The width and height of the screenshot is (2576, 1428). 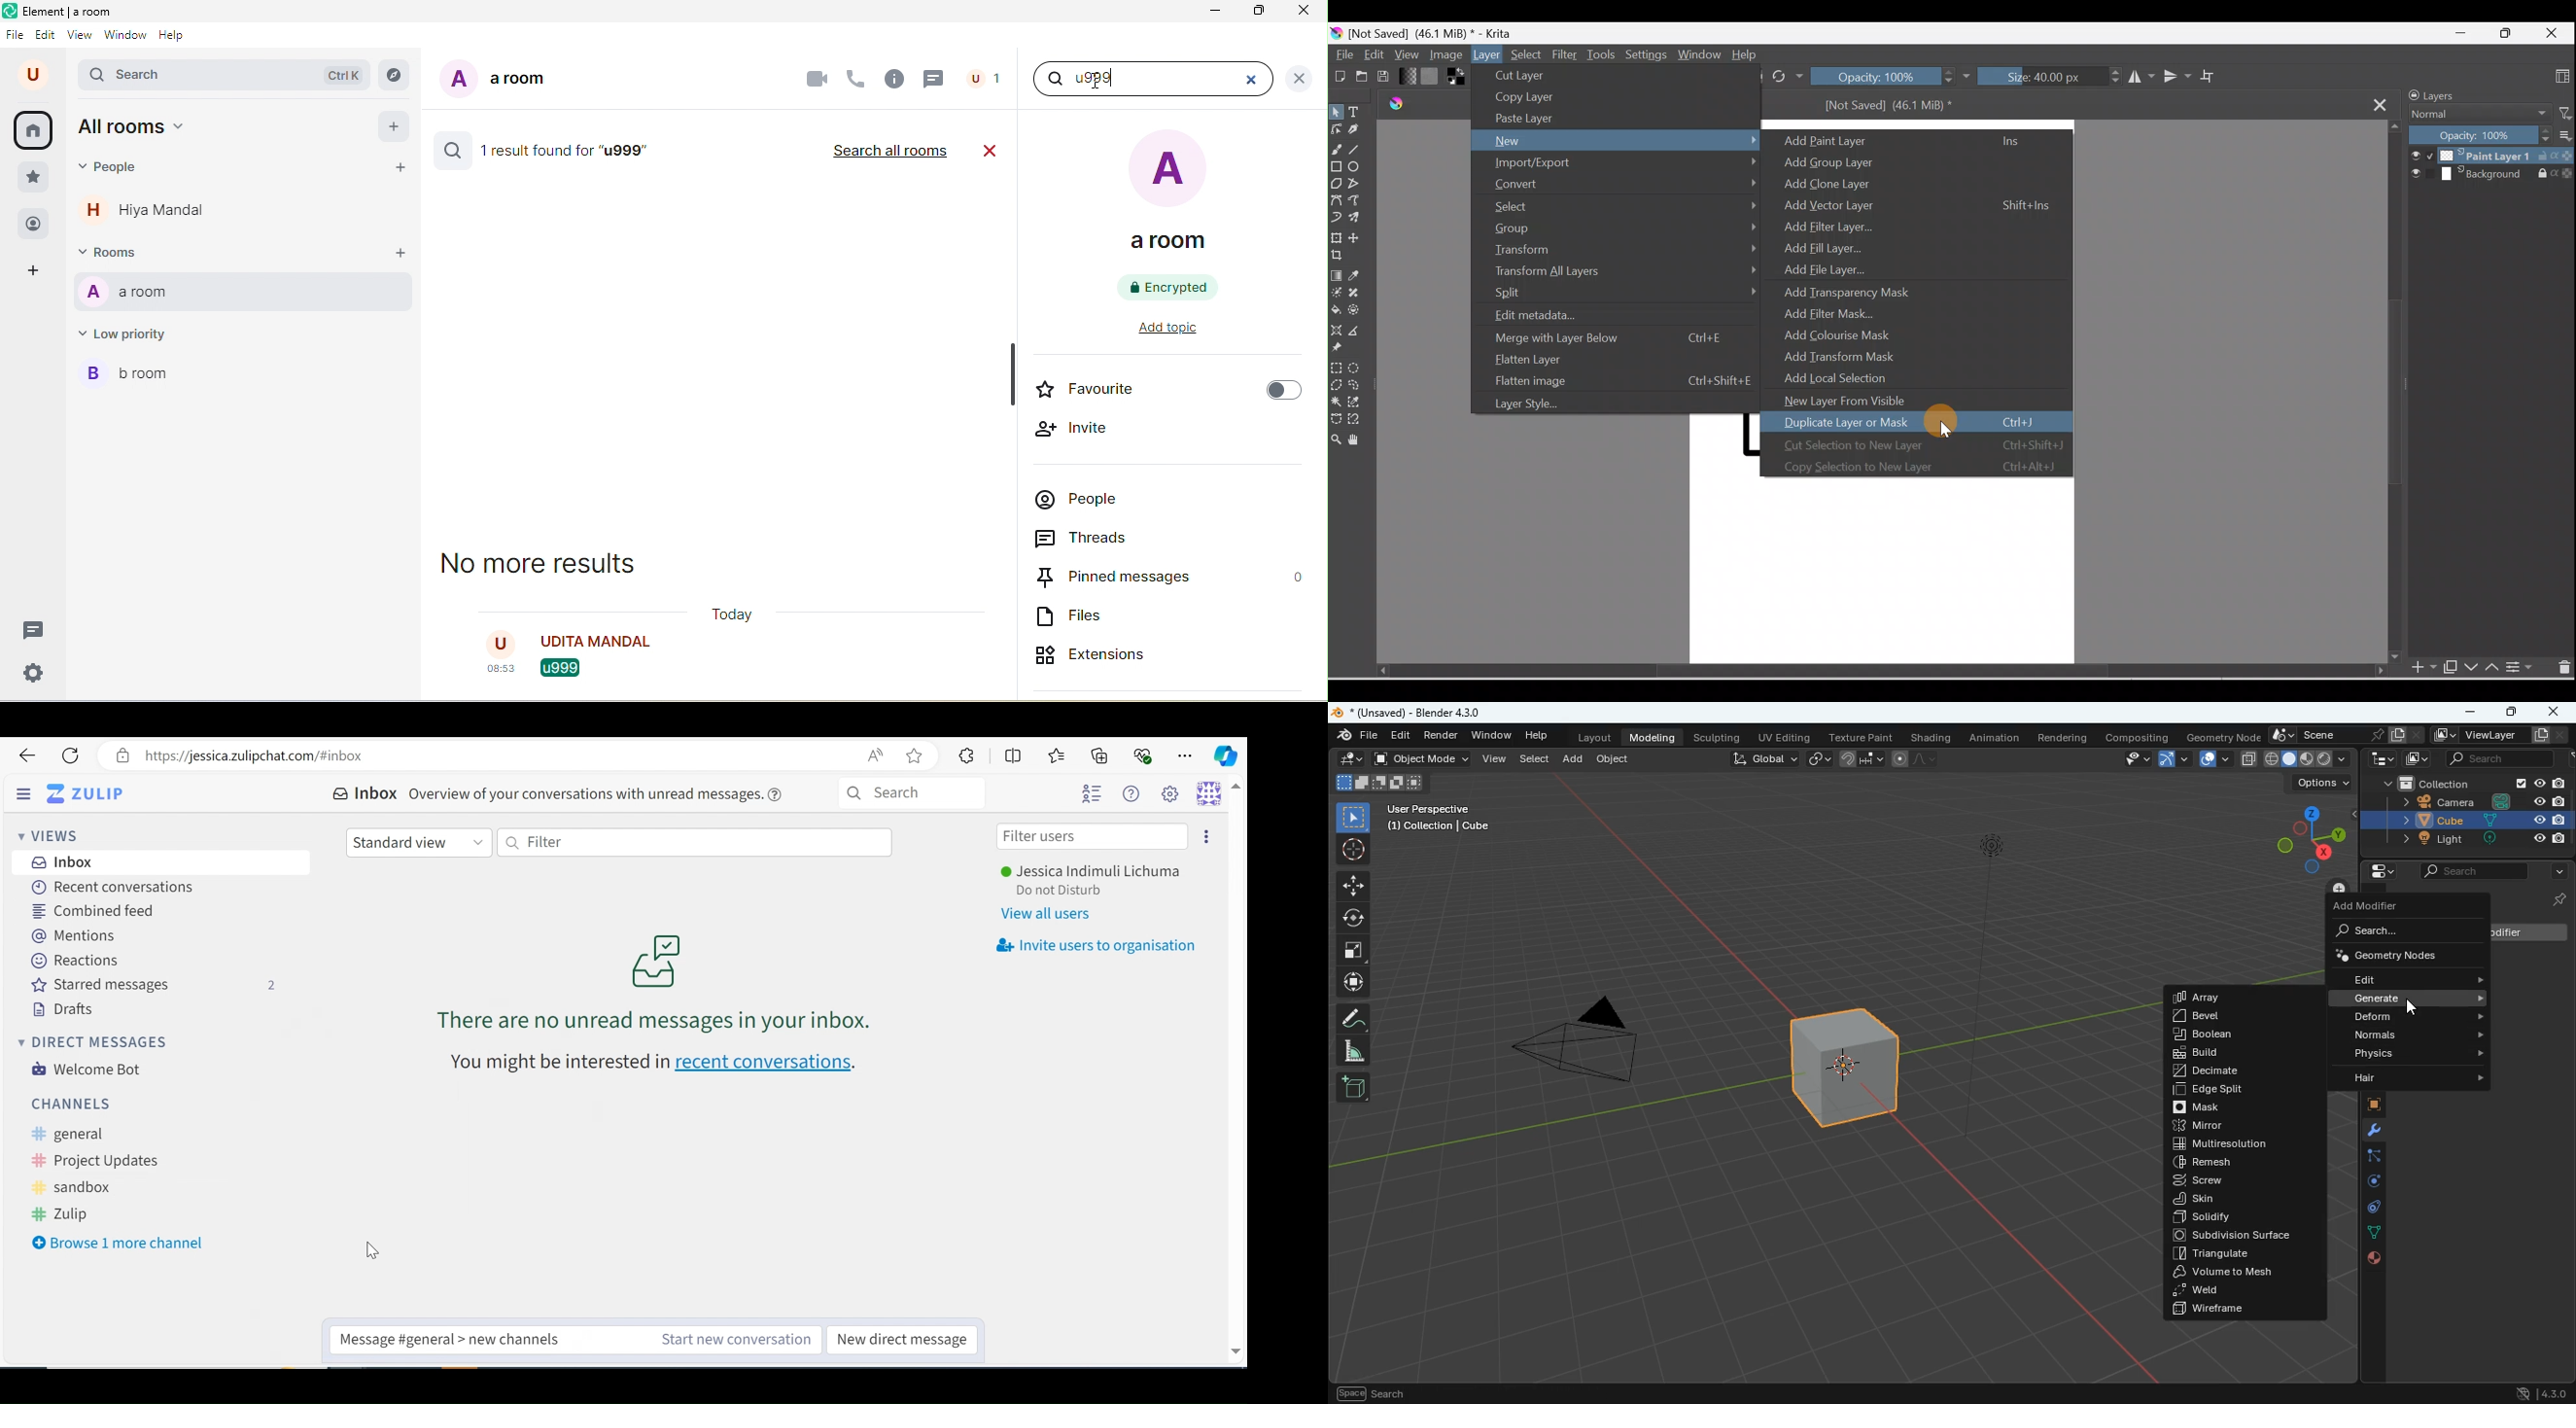 What do you see at coordinates (1525, 75) in the screenshot?
I see `Cut layer` at bounding box center [1525, 75].